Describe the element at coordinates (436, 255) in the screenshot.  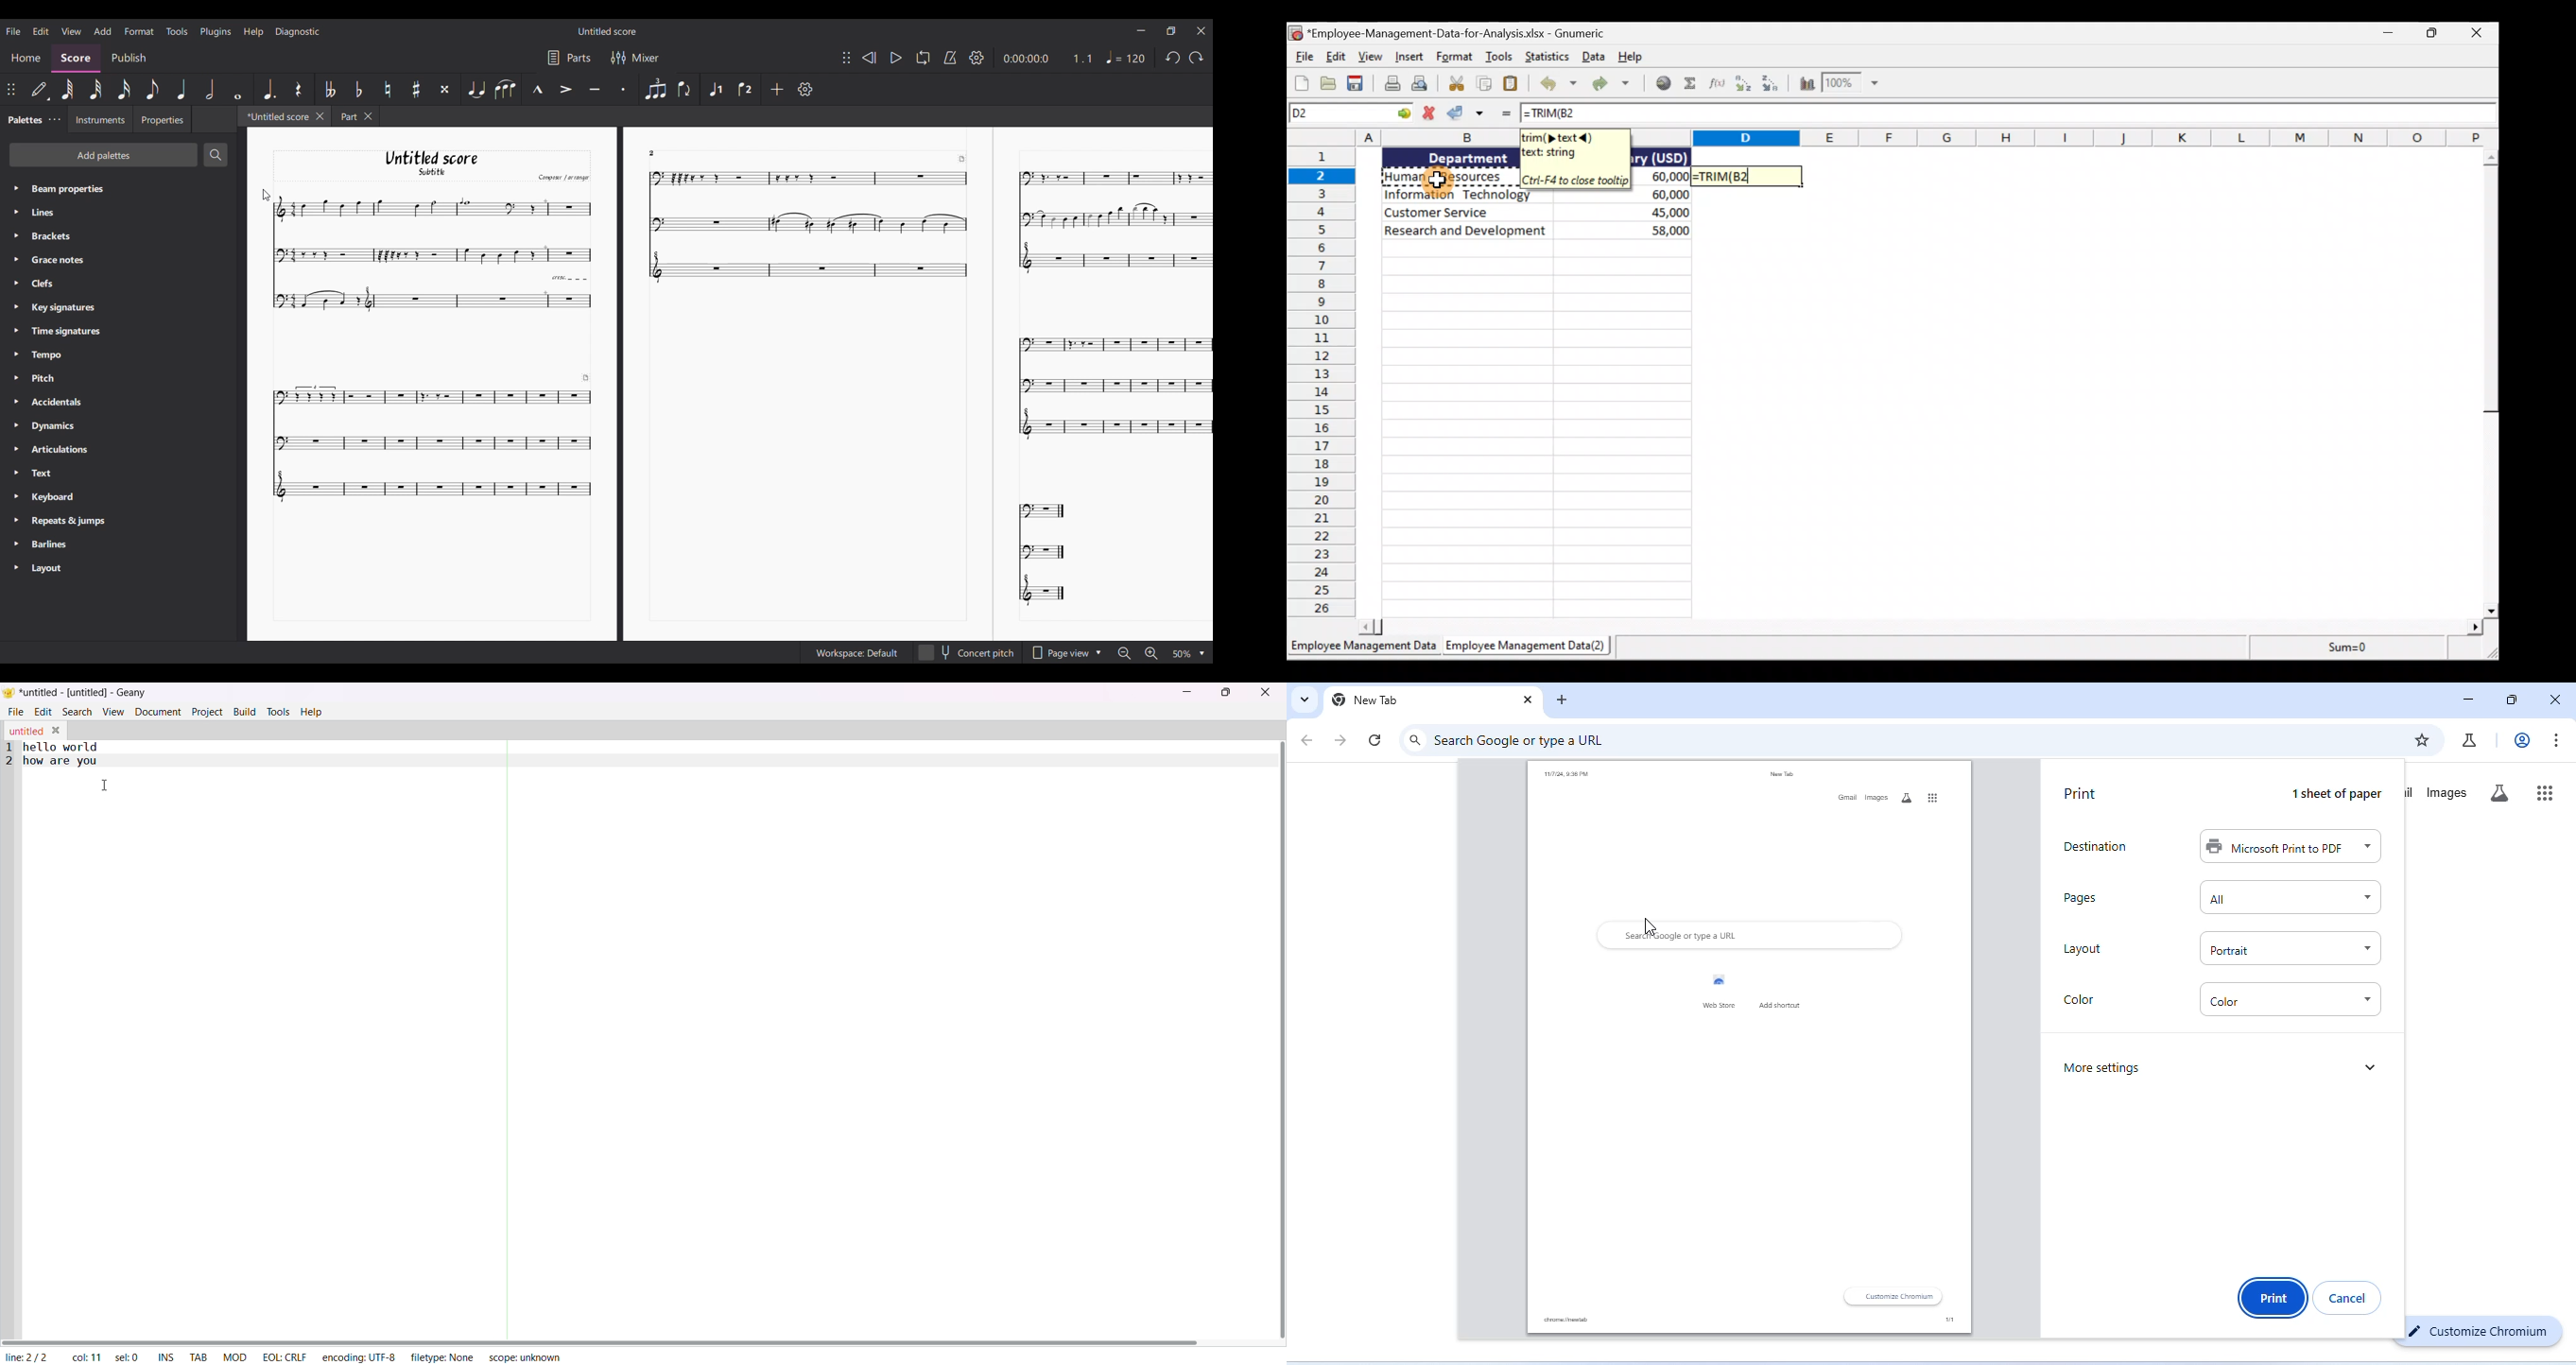
I see `` at that location.